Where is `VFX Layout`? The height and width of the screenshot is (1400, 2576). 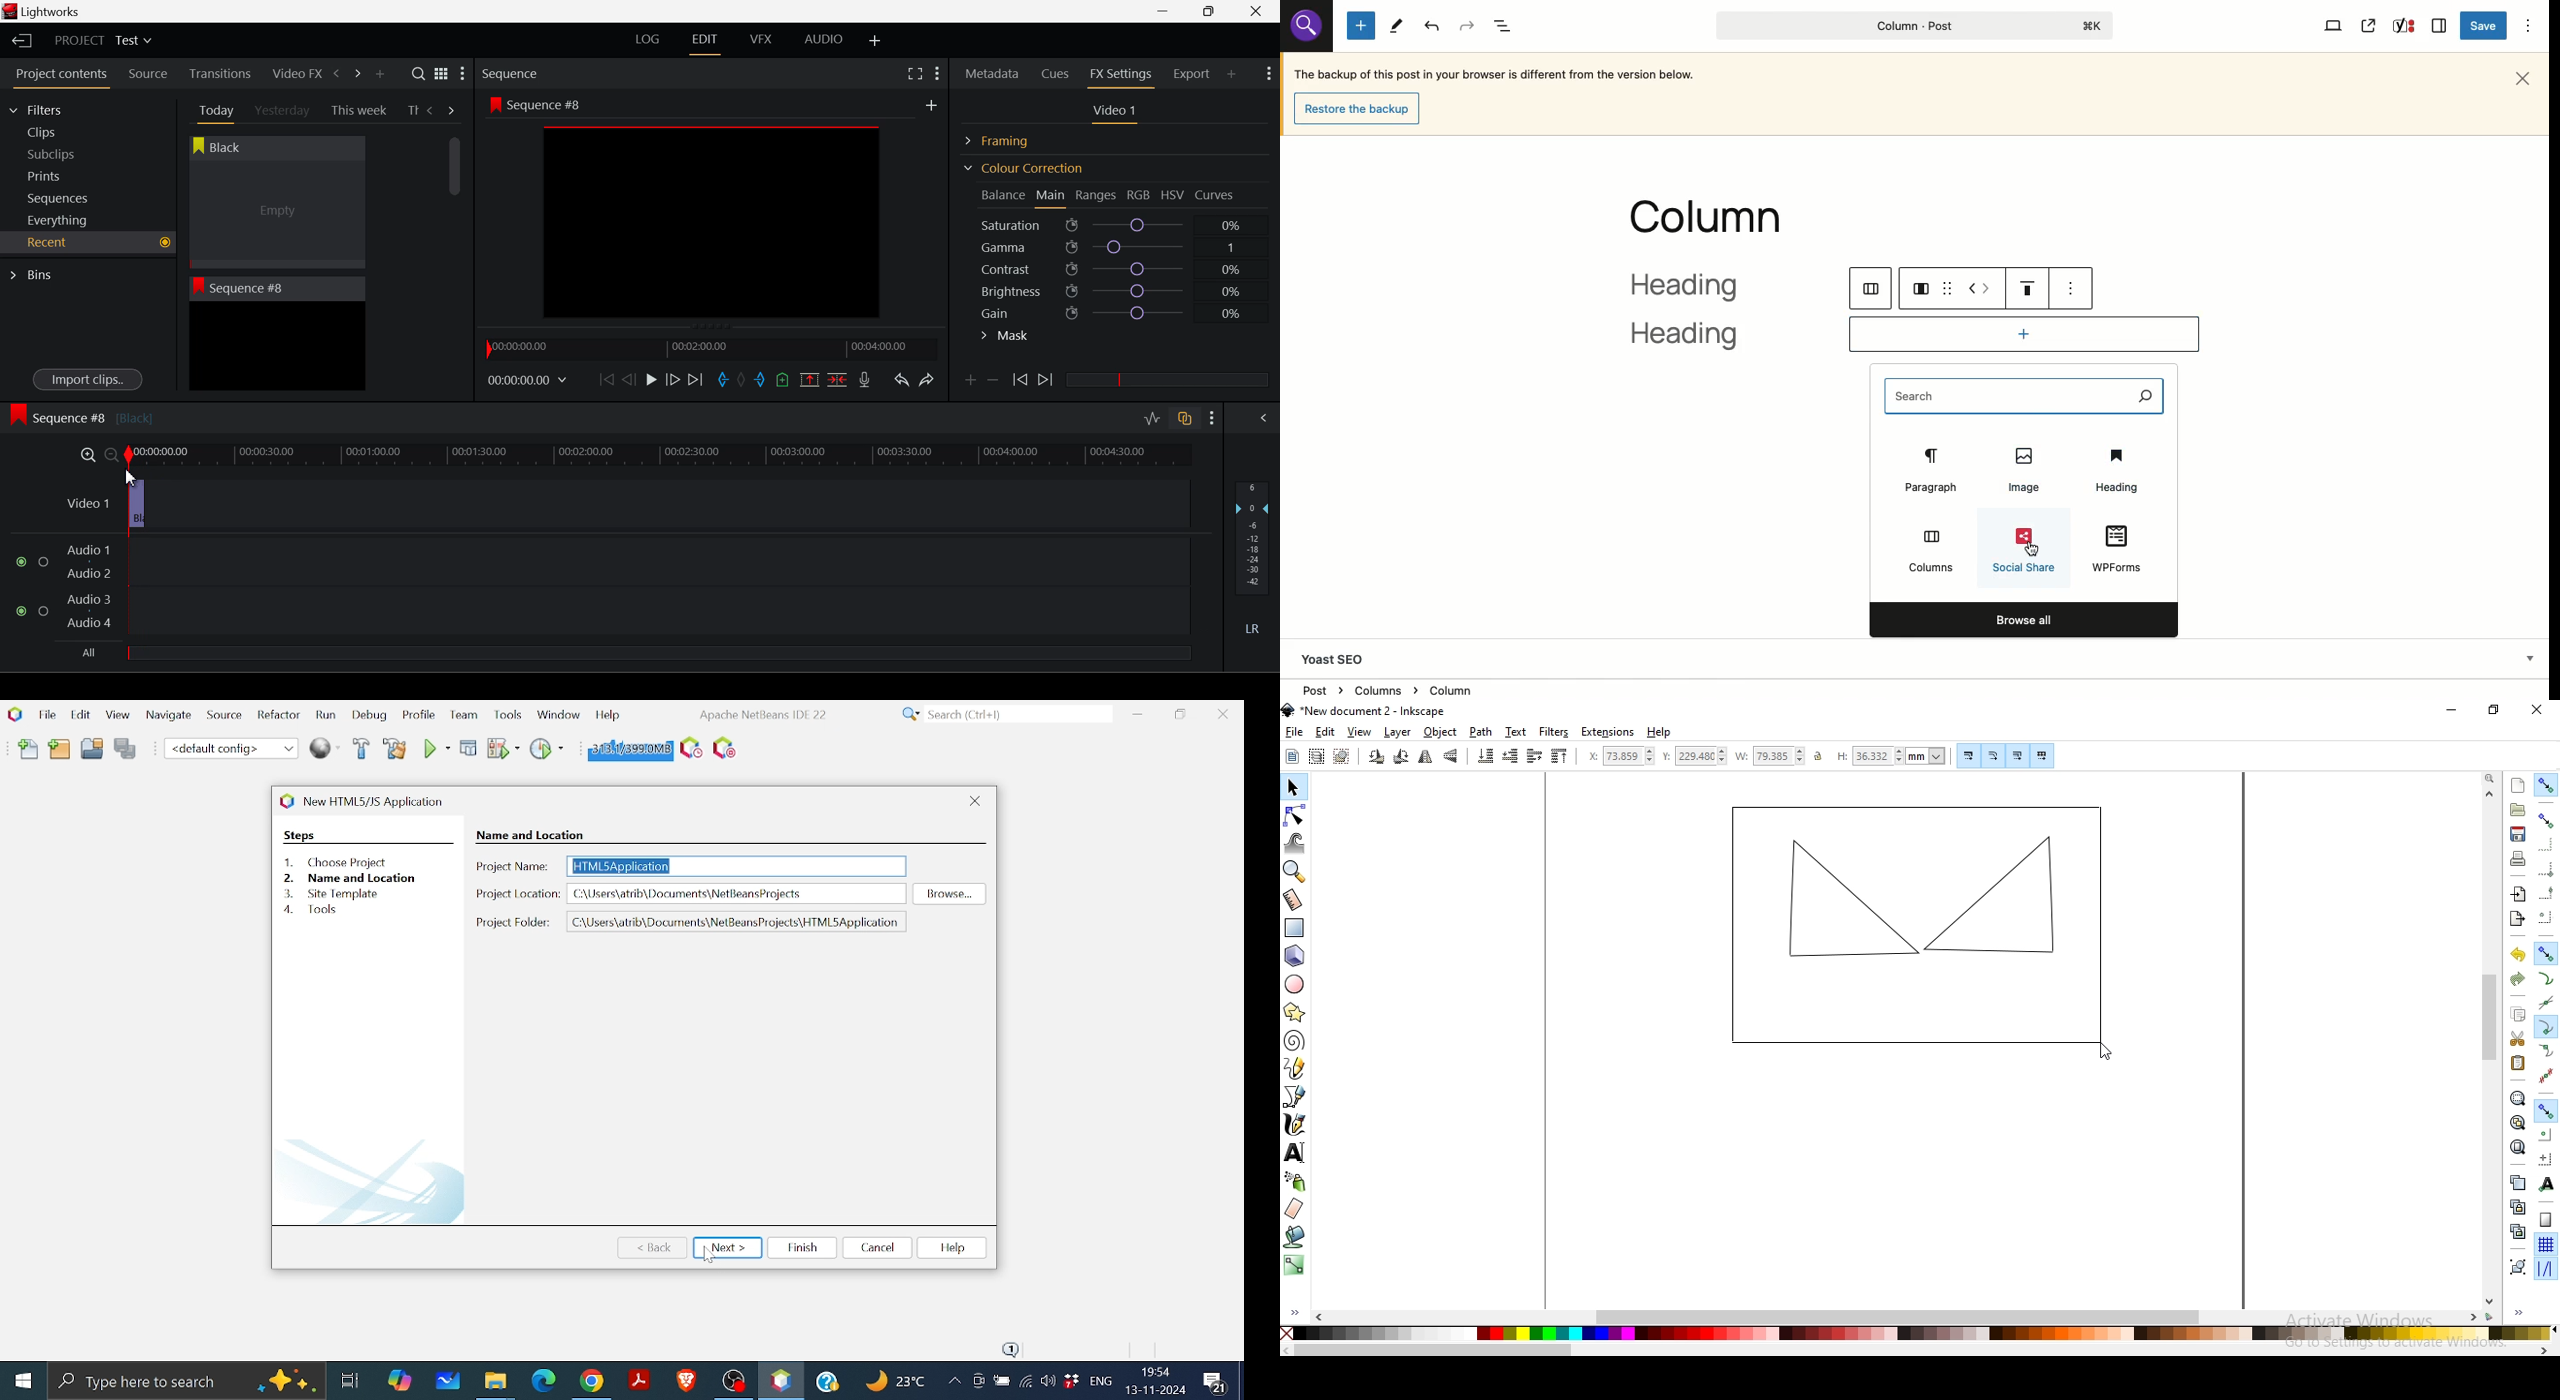
VFX Layout is located at coordinates (763, 41).